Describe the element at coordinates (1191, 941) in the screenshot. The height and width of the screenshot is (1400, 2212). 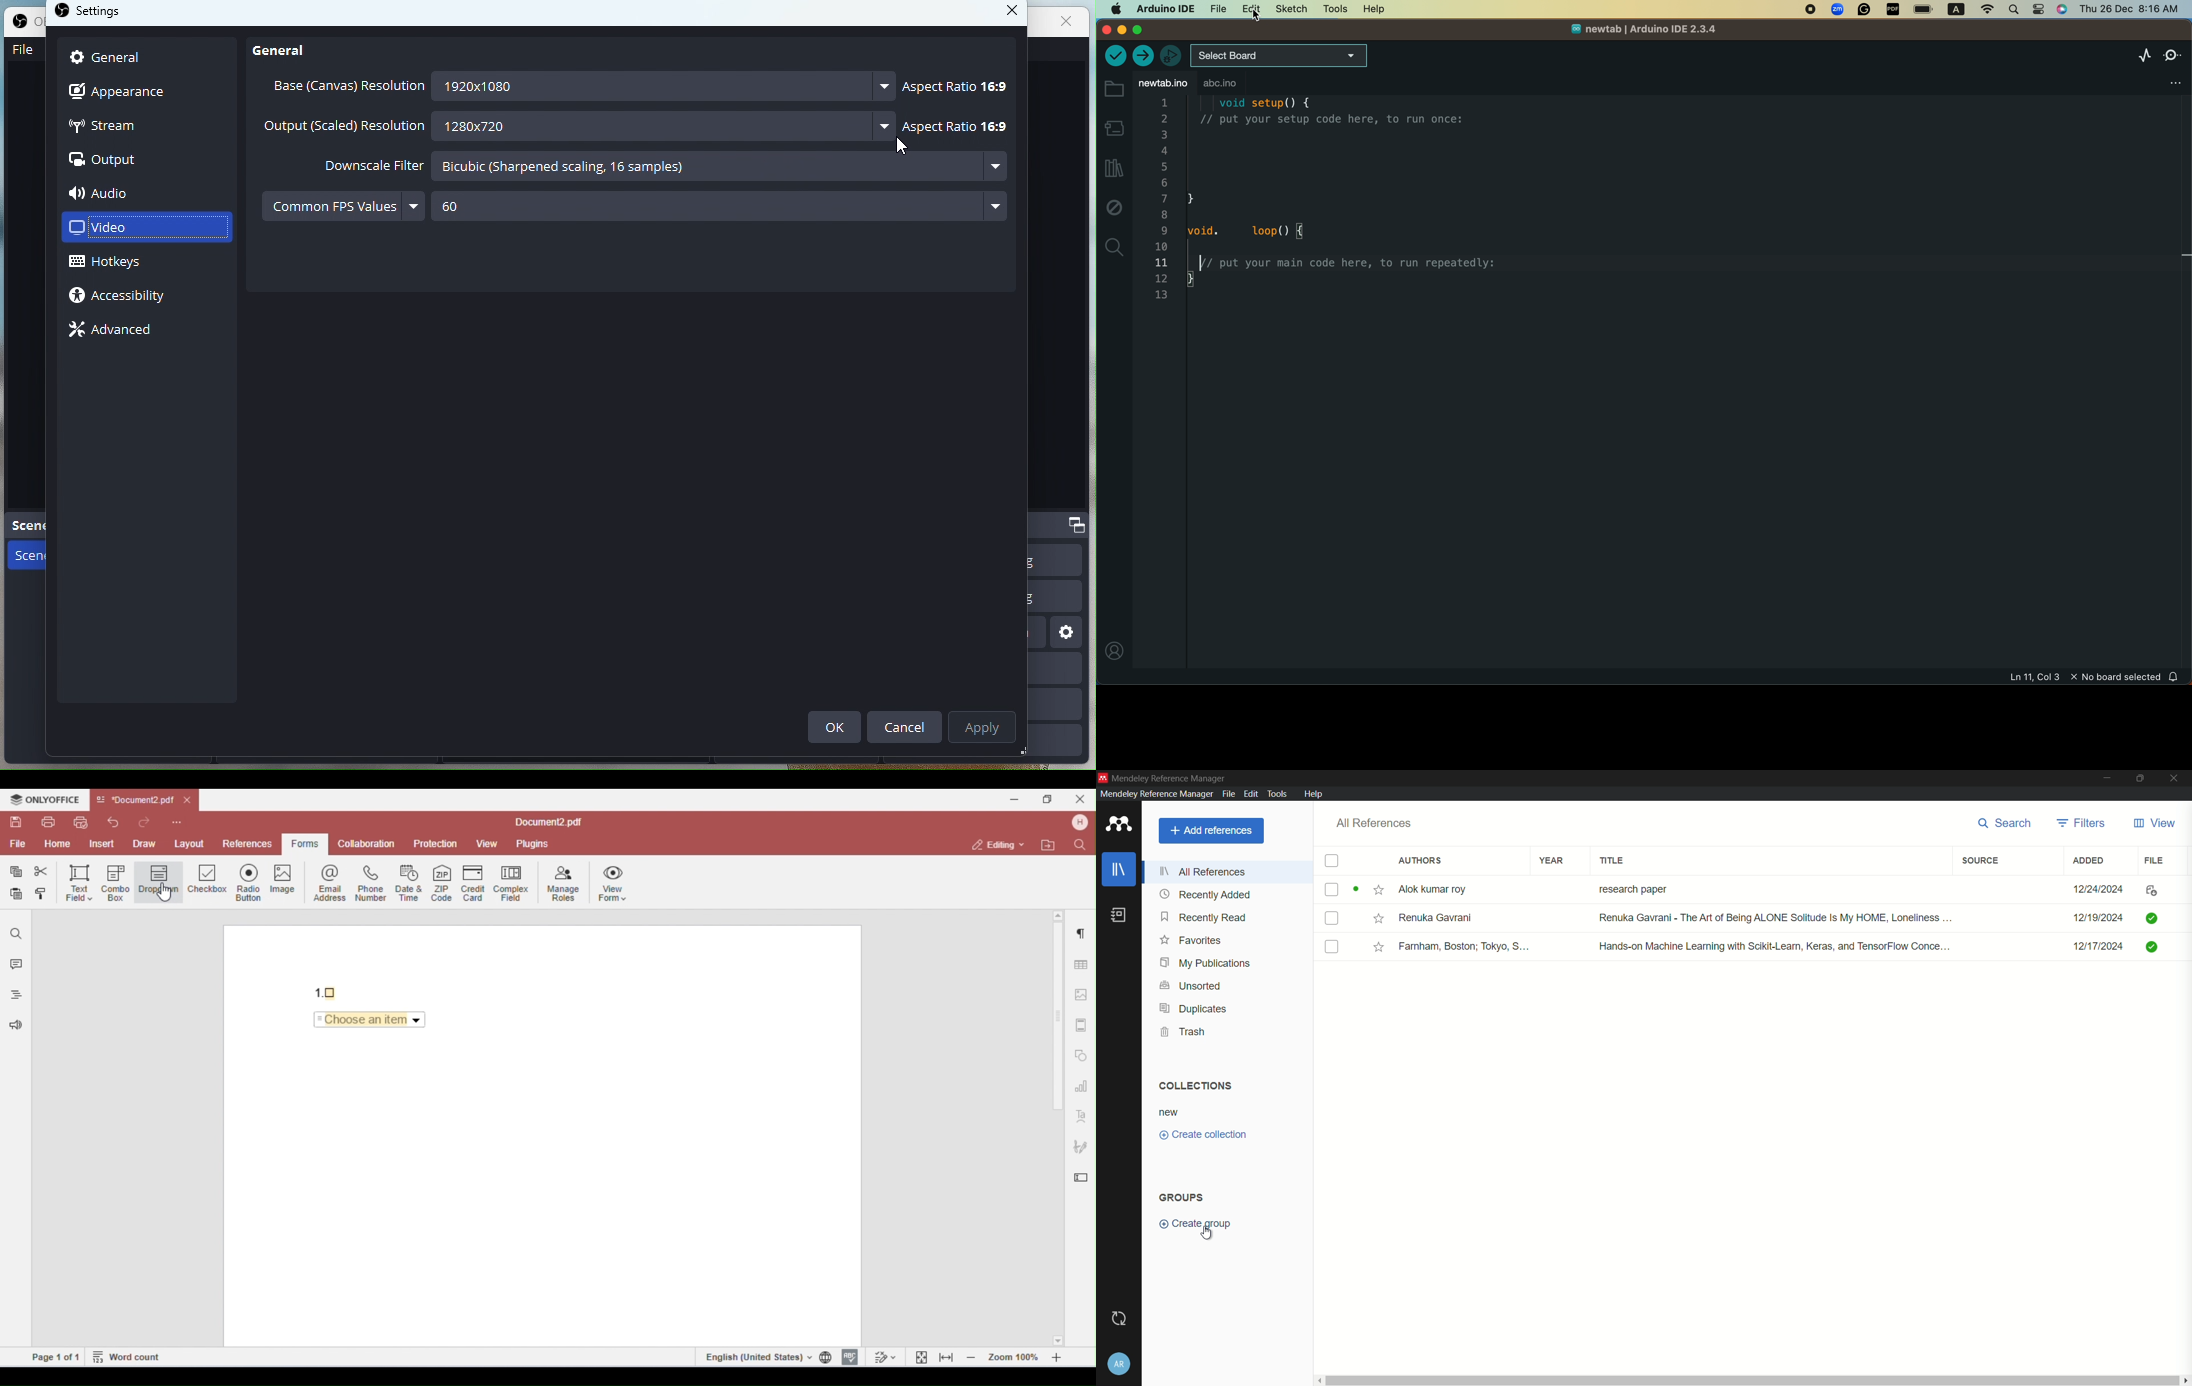
I see `favorites` at that location.